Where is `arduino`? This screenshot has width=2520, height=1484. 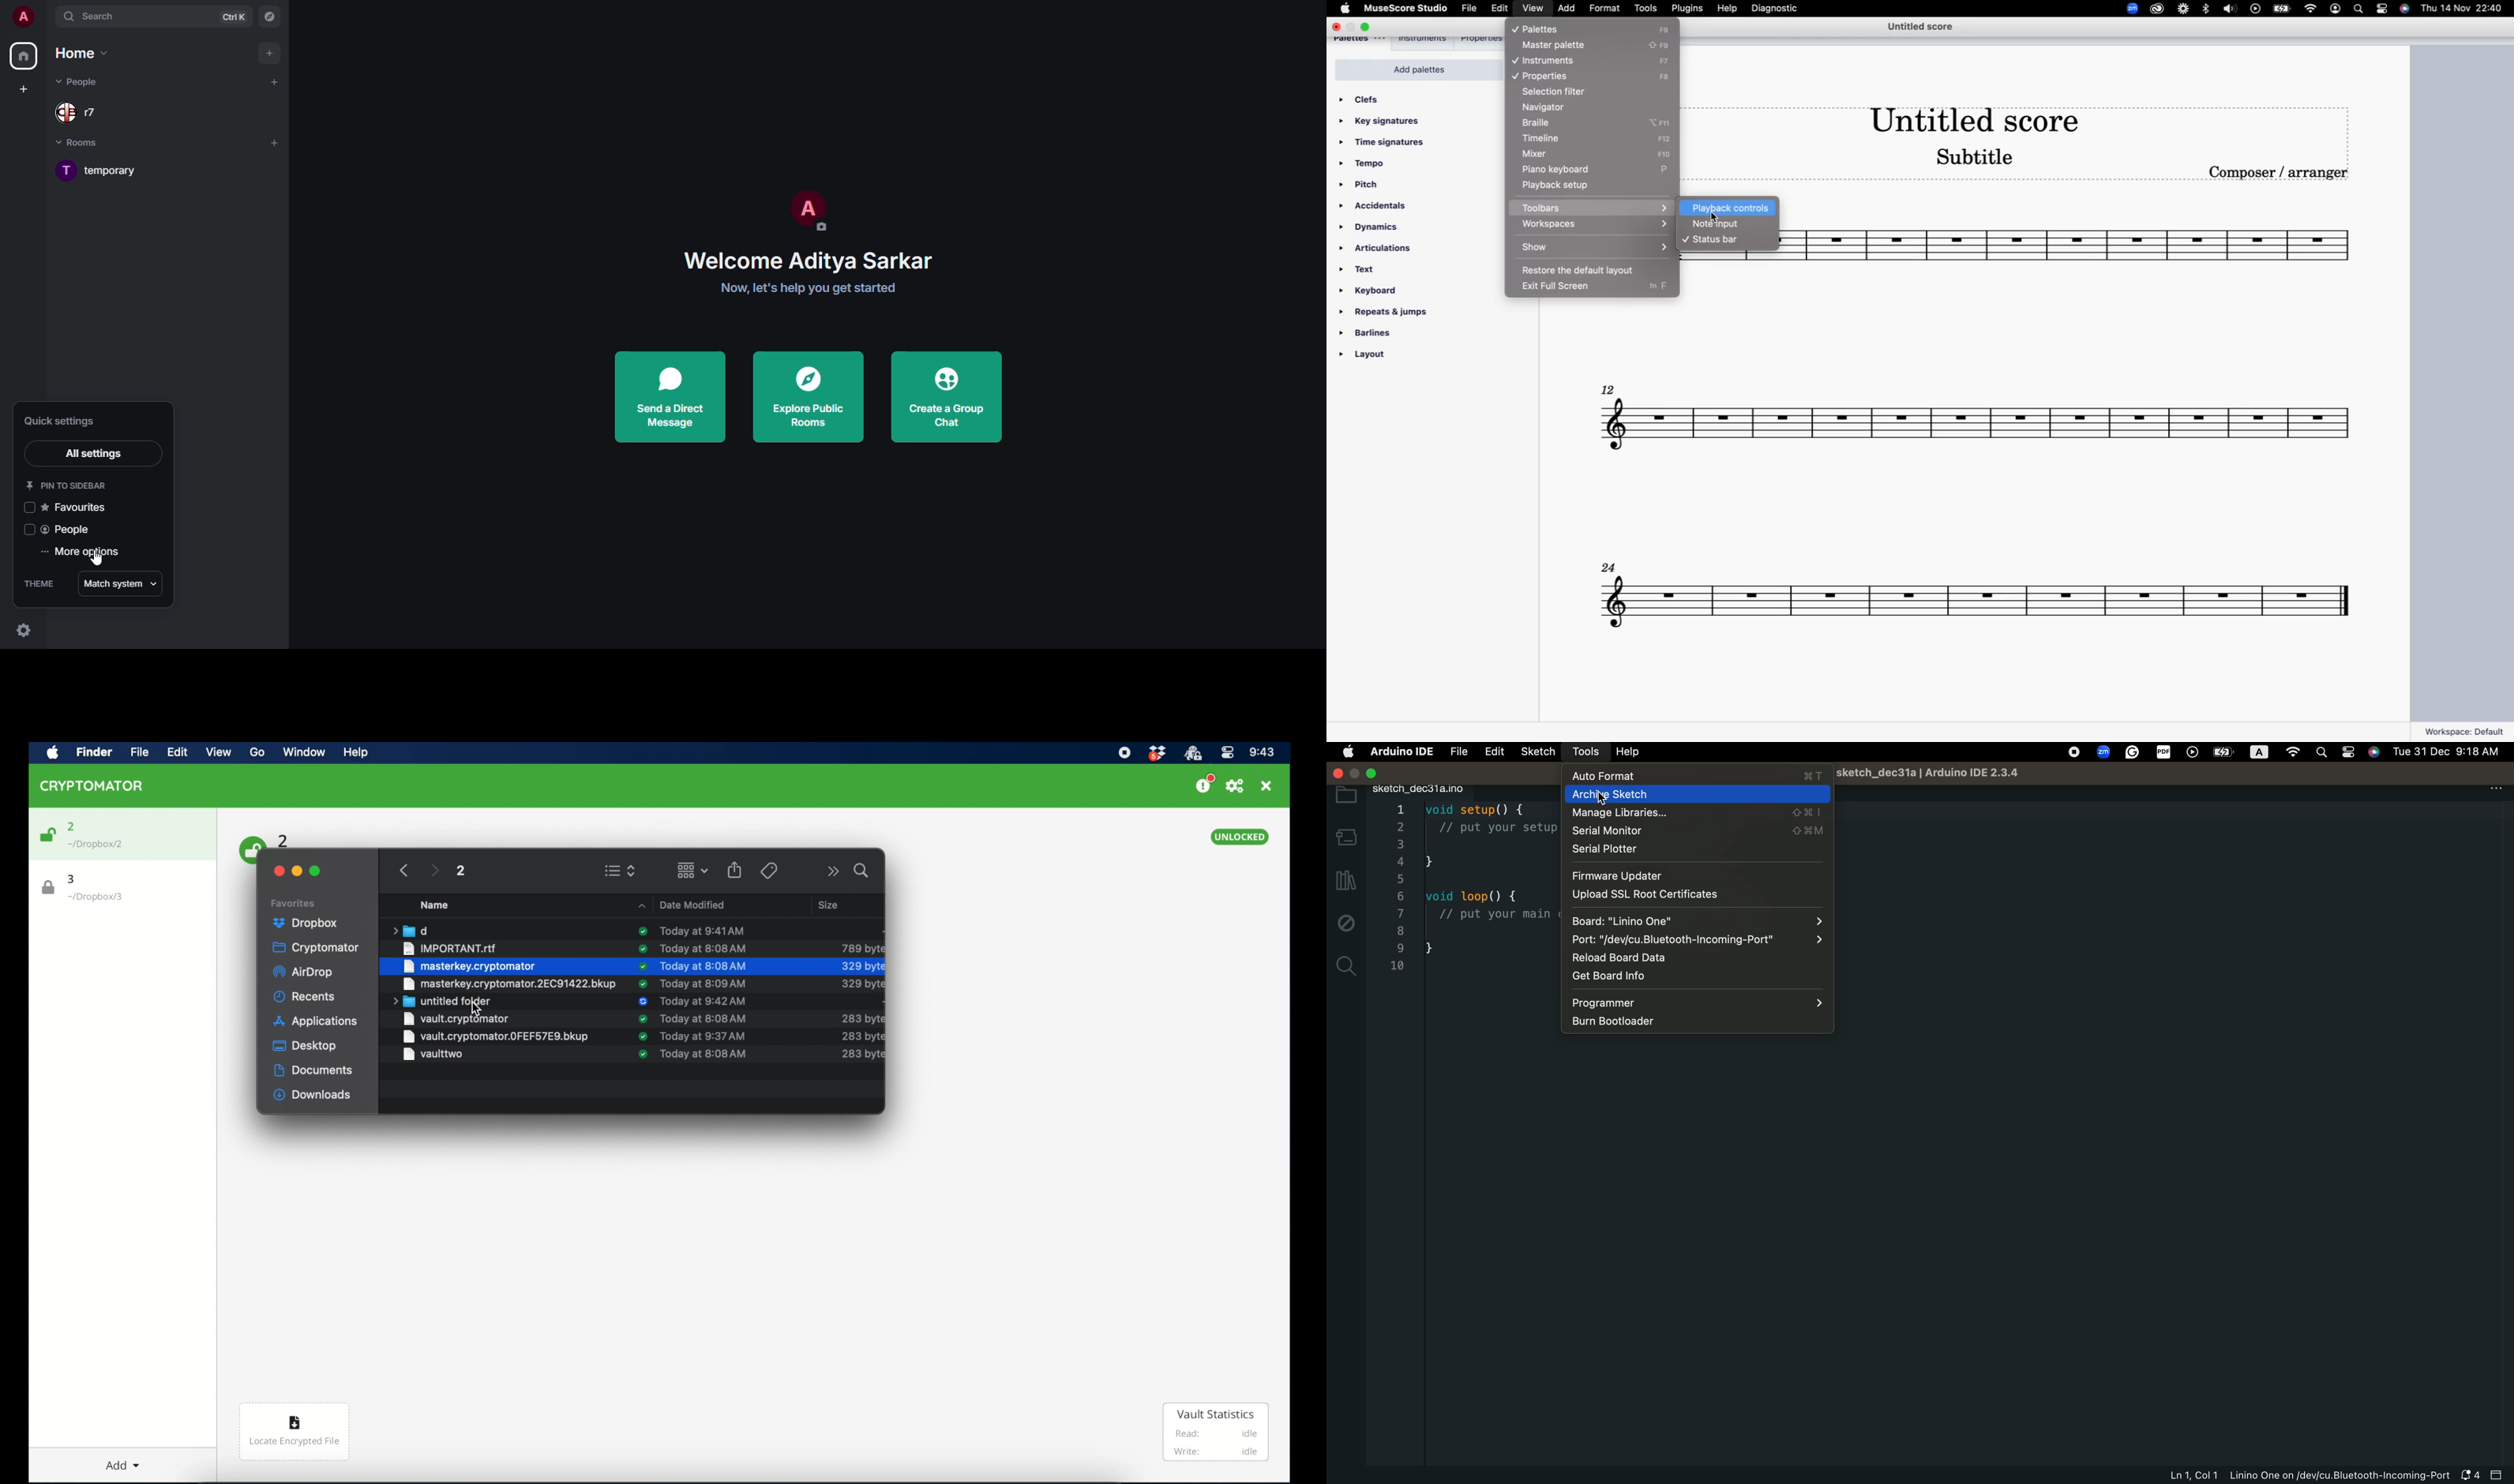
arduino is located at coordinates (1399, 752).